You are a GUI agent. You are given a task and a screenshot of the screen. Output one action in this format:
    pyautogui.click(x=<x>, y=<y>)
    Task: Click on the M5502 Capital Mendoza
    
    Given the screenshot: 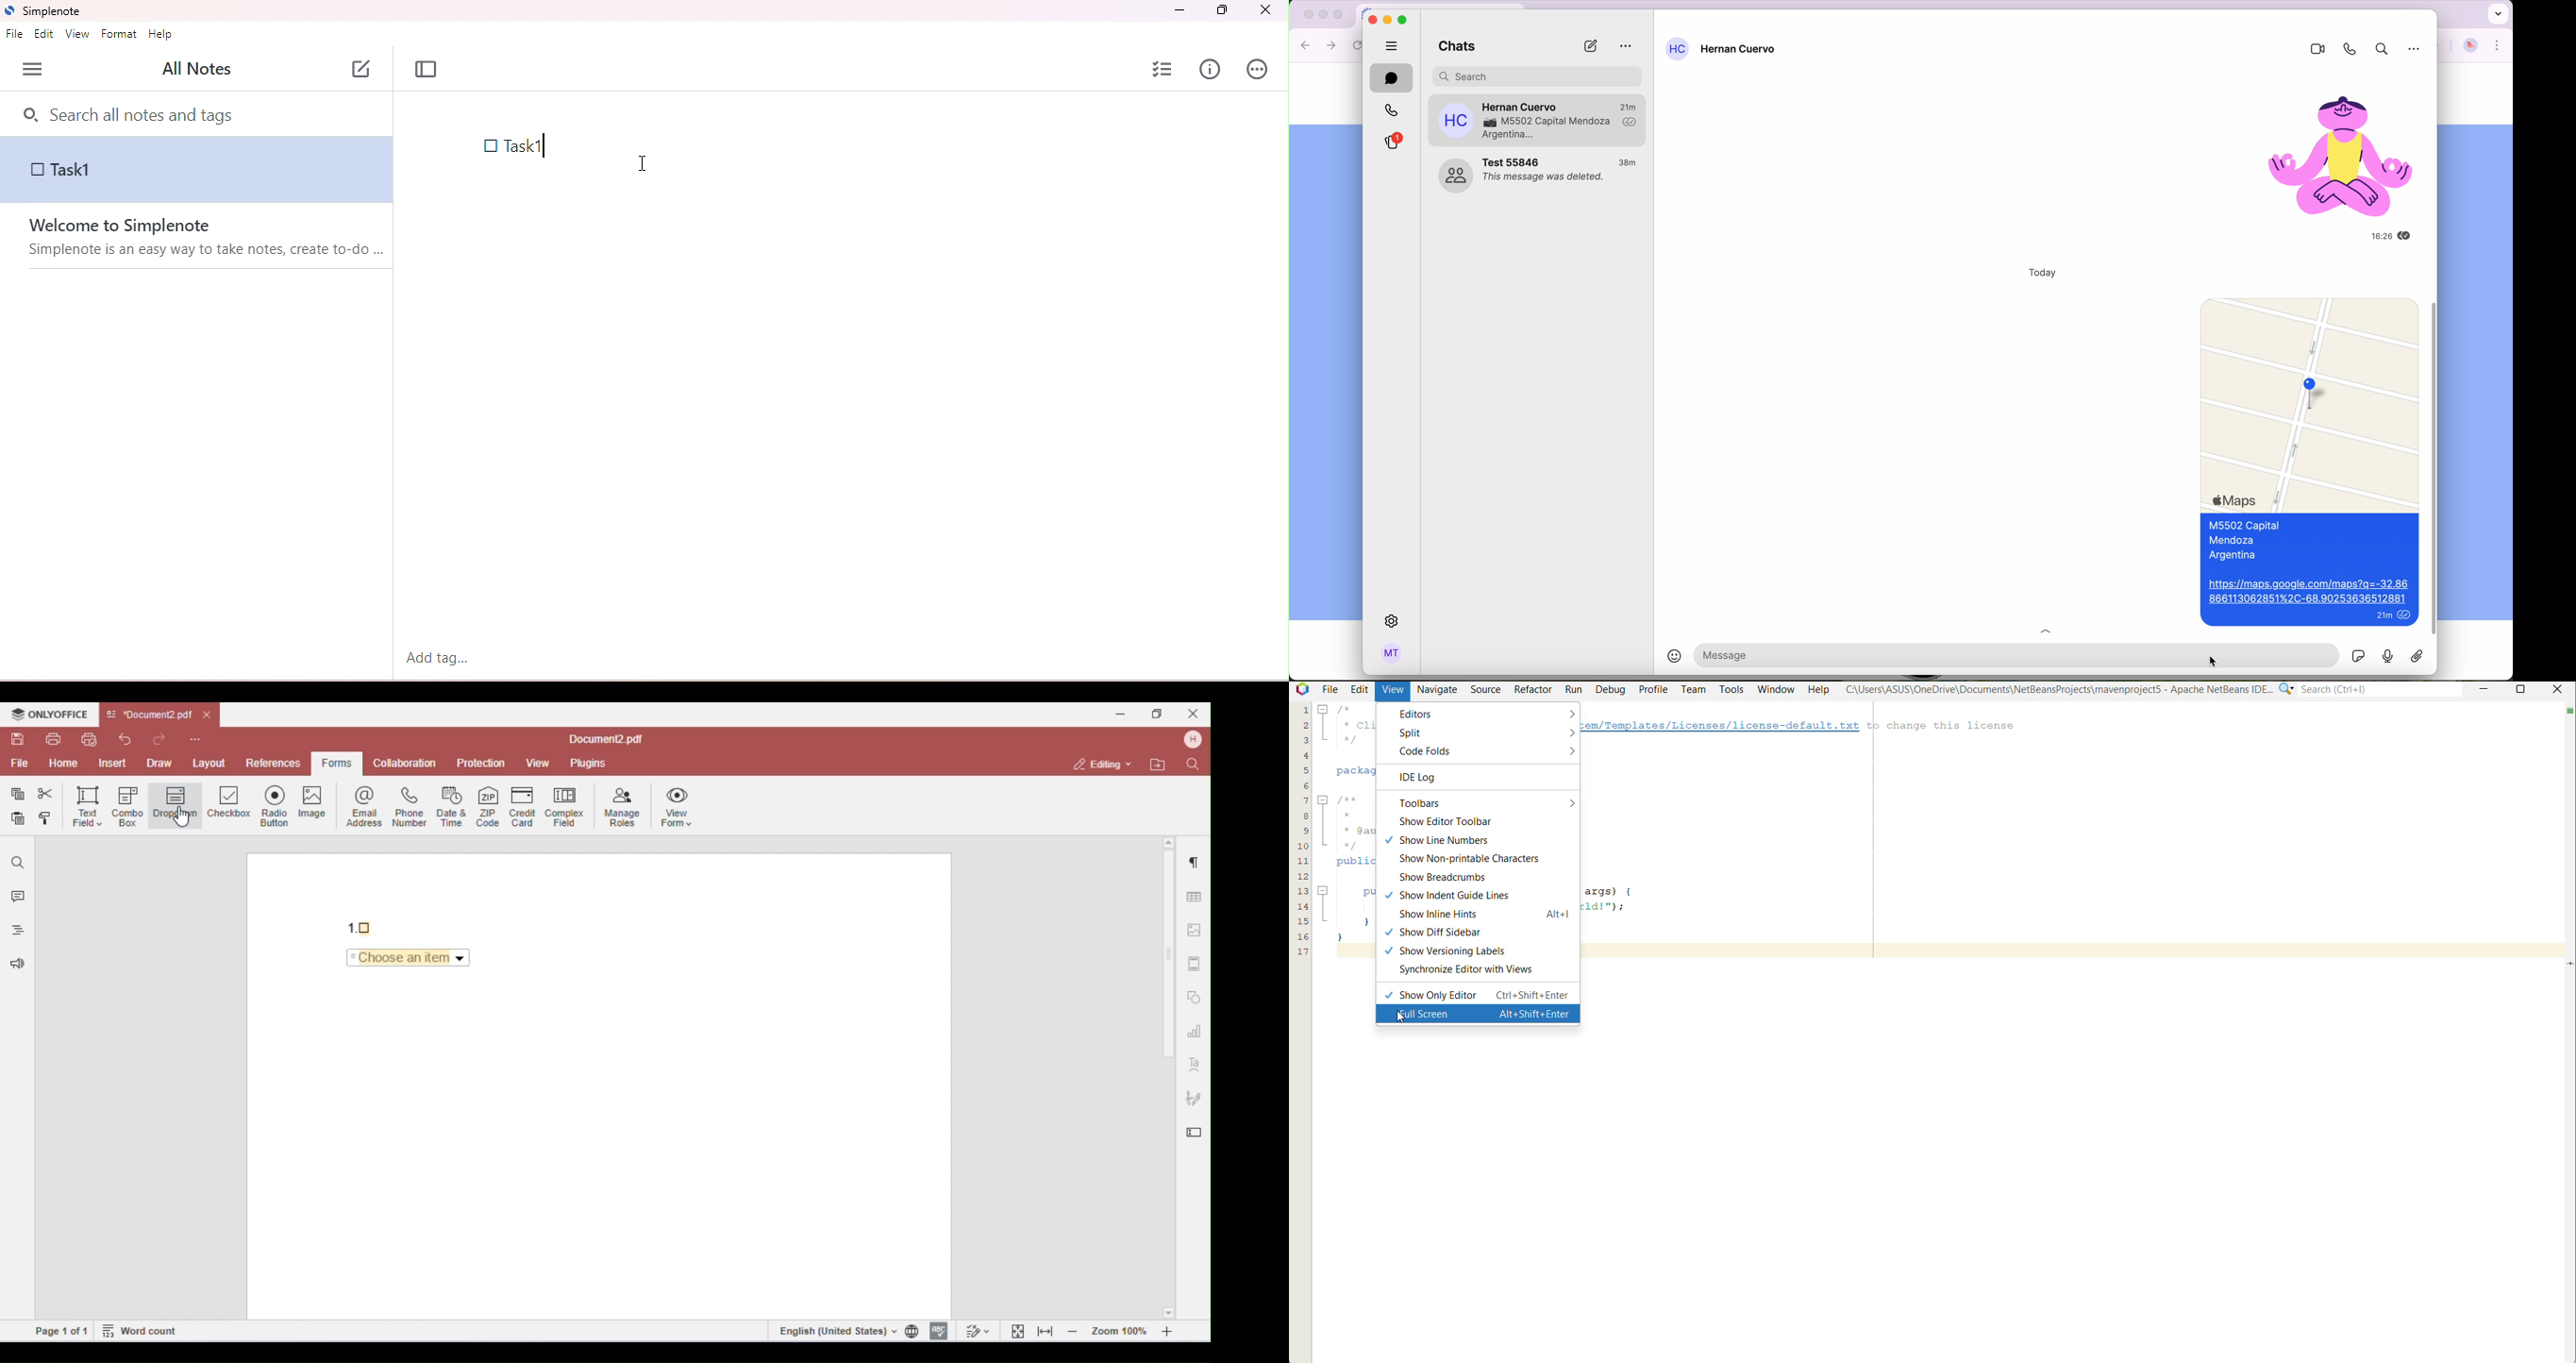 What is the action you would take?
    pyautogui.click(x=1559, y=122)
    